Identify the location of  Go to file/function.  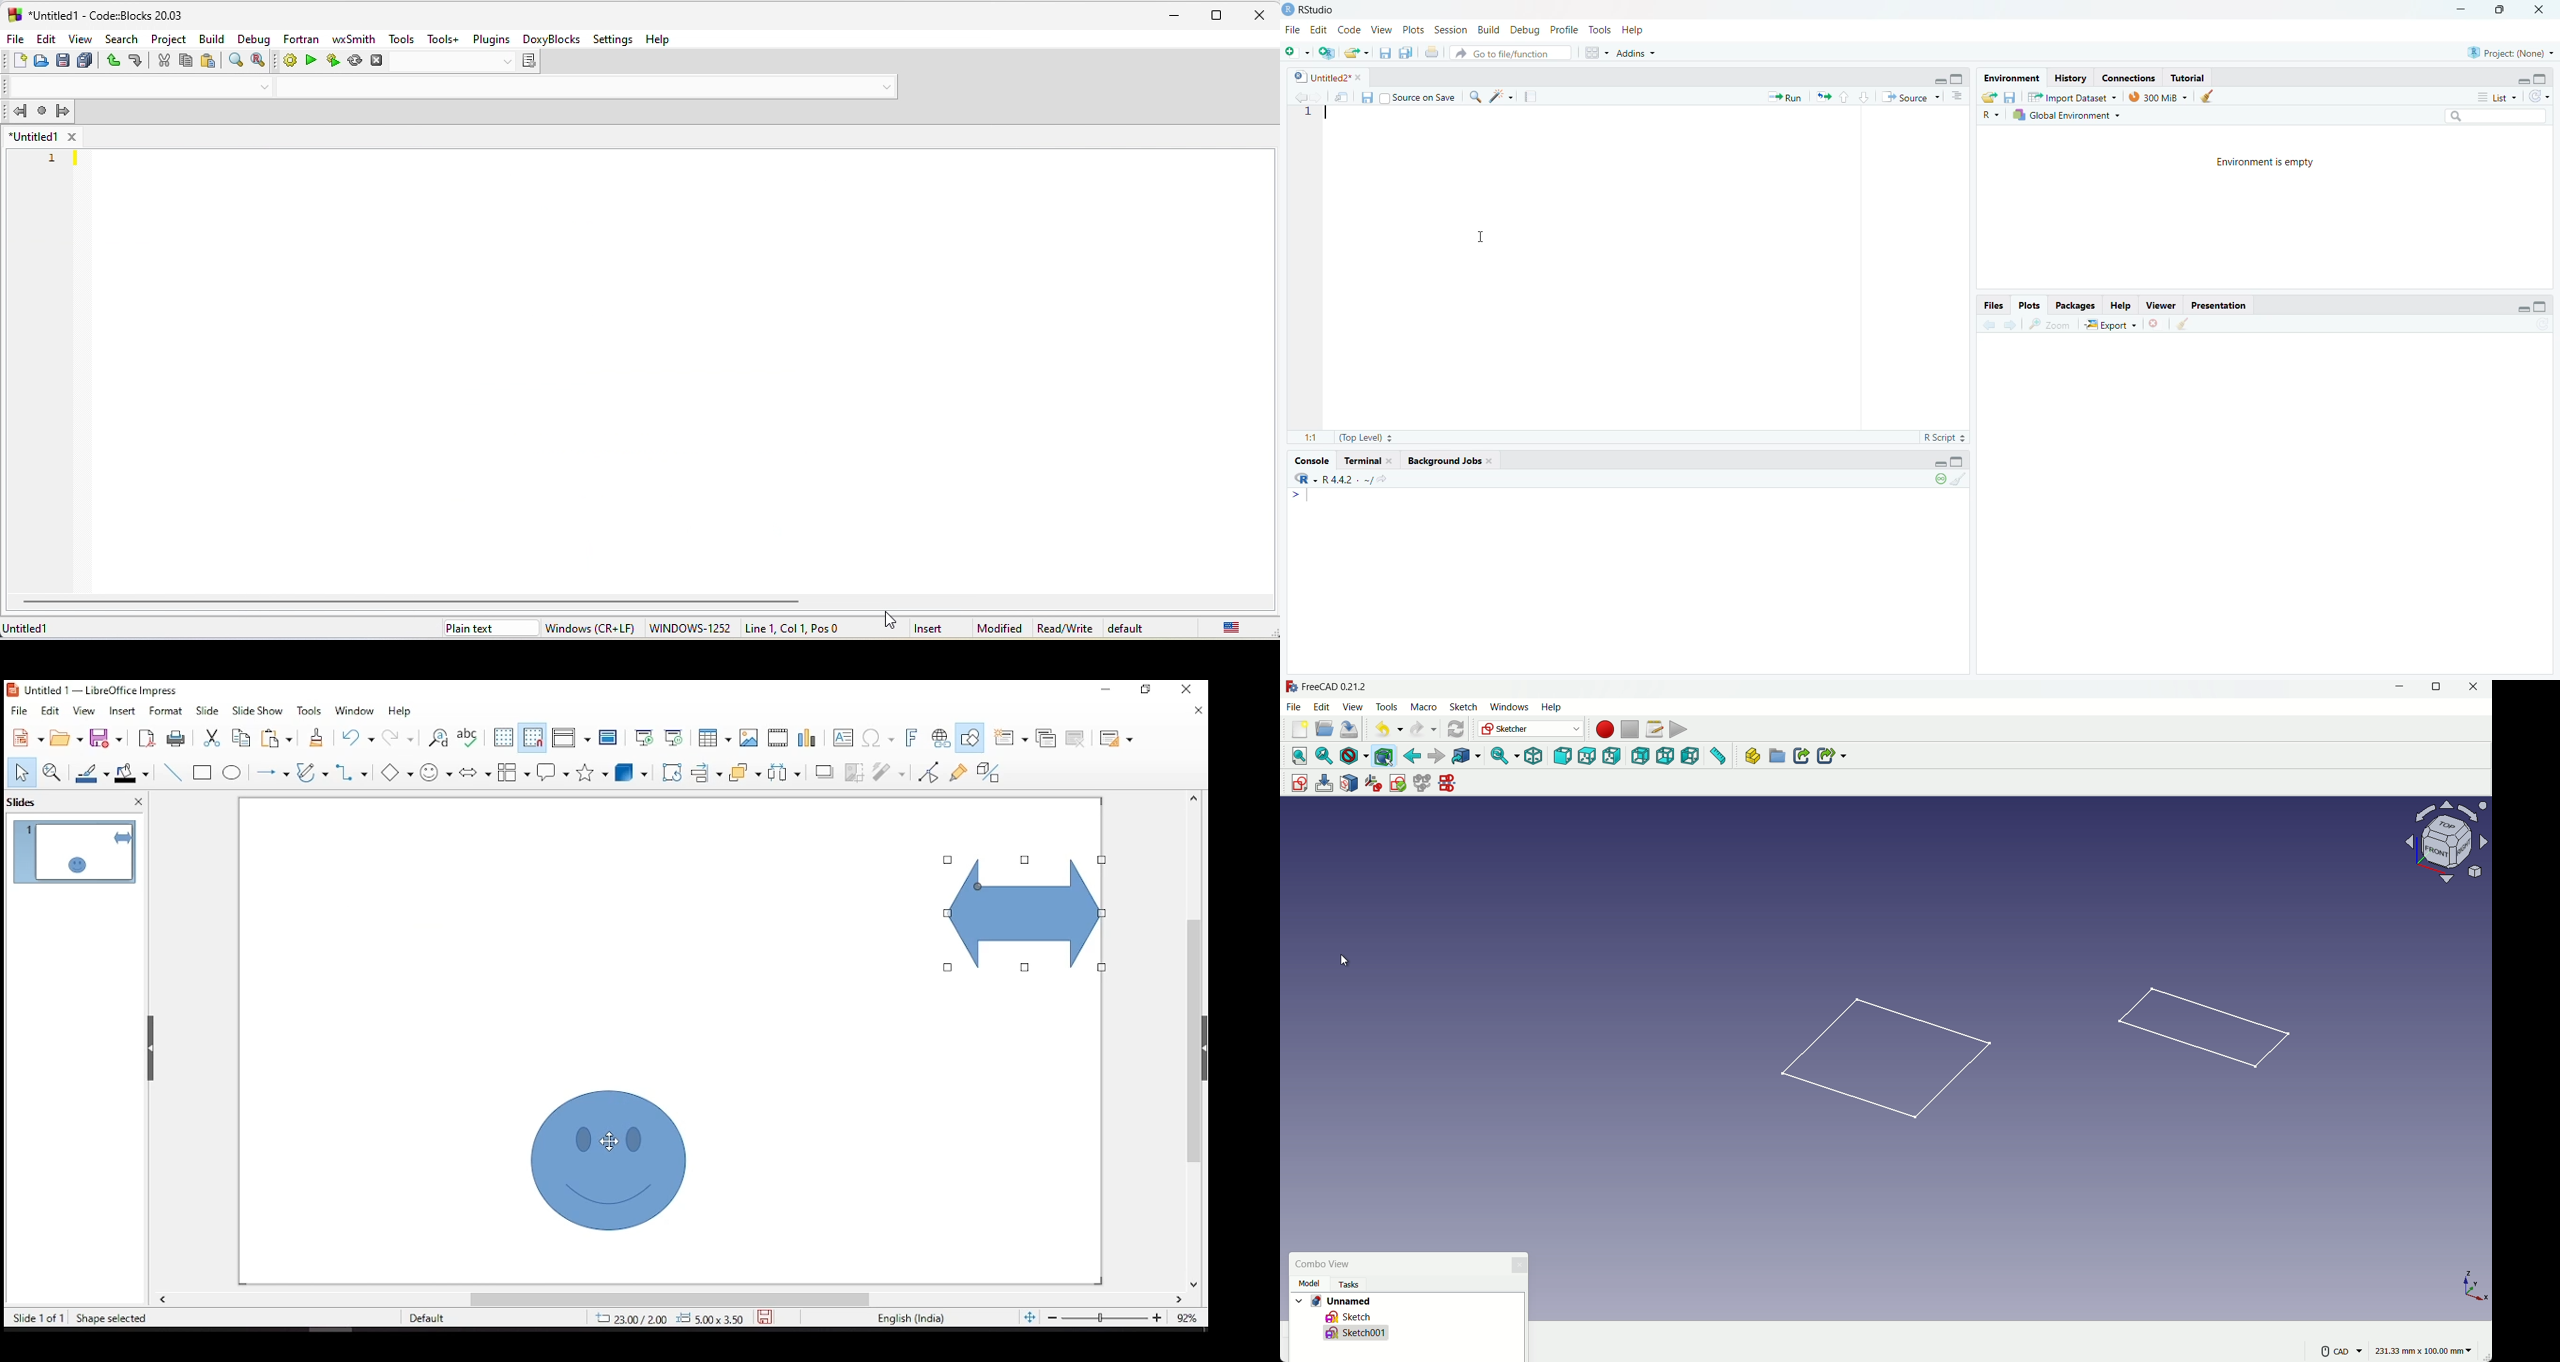
(1509, 53).